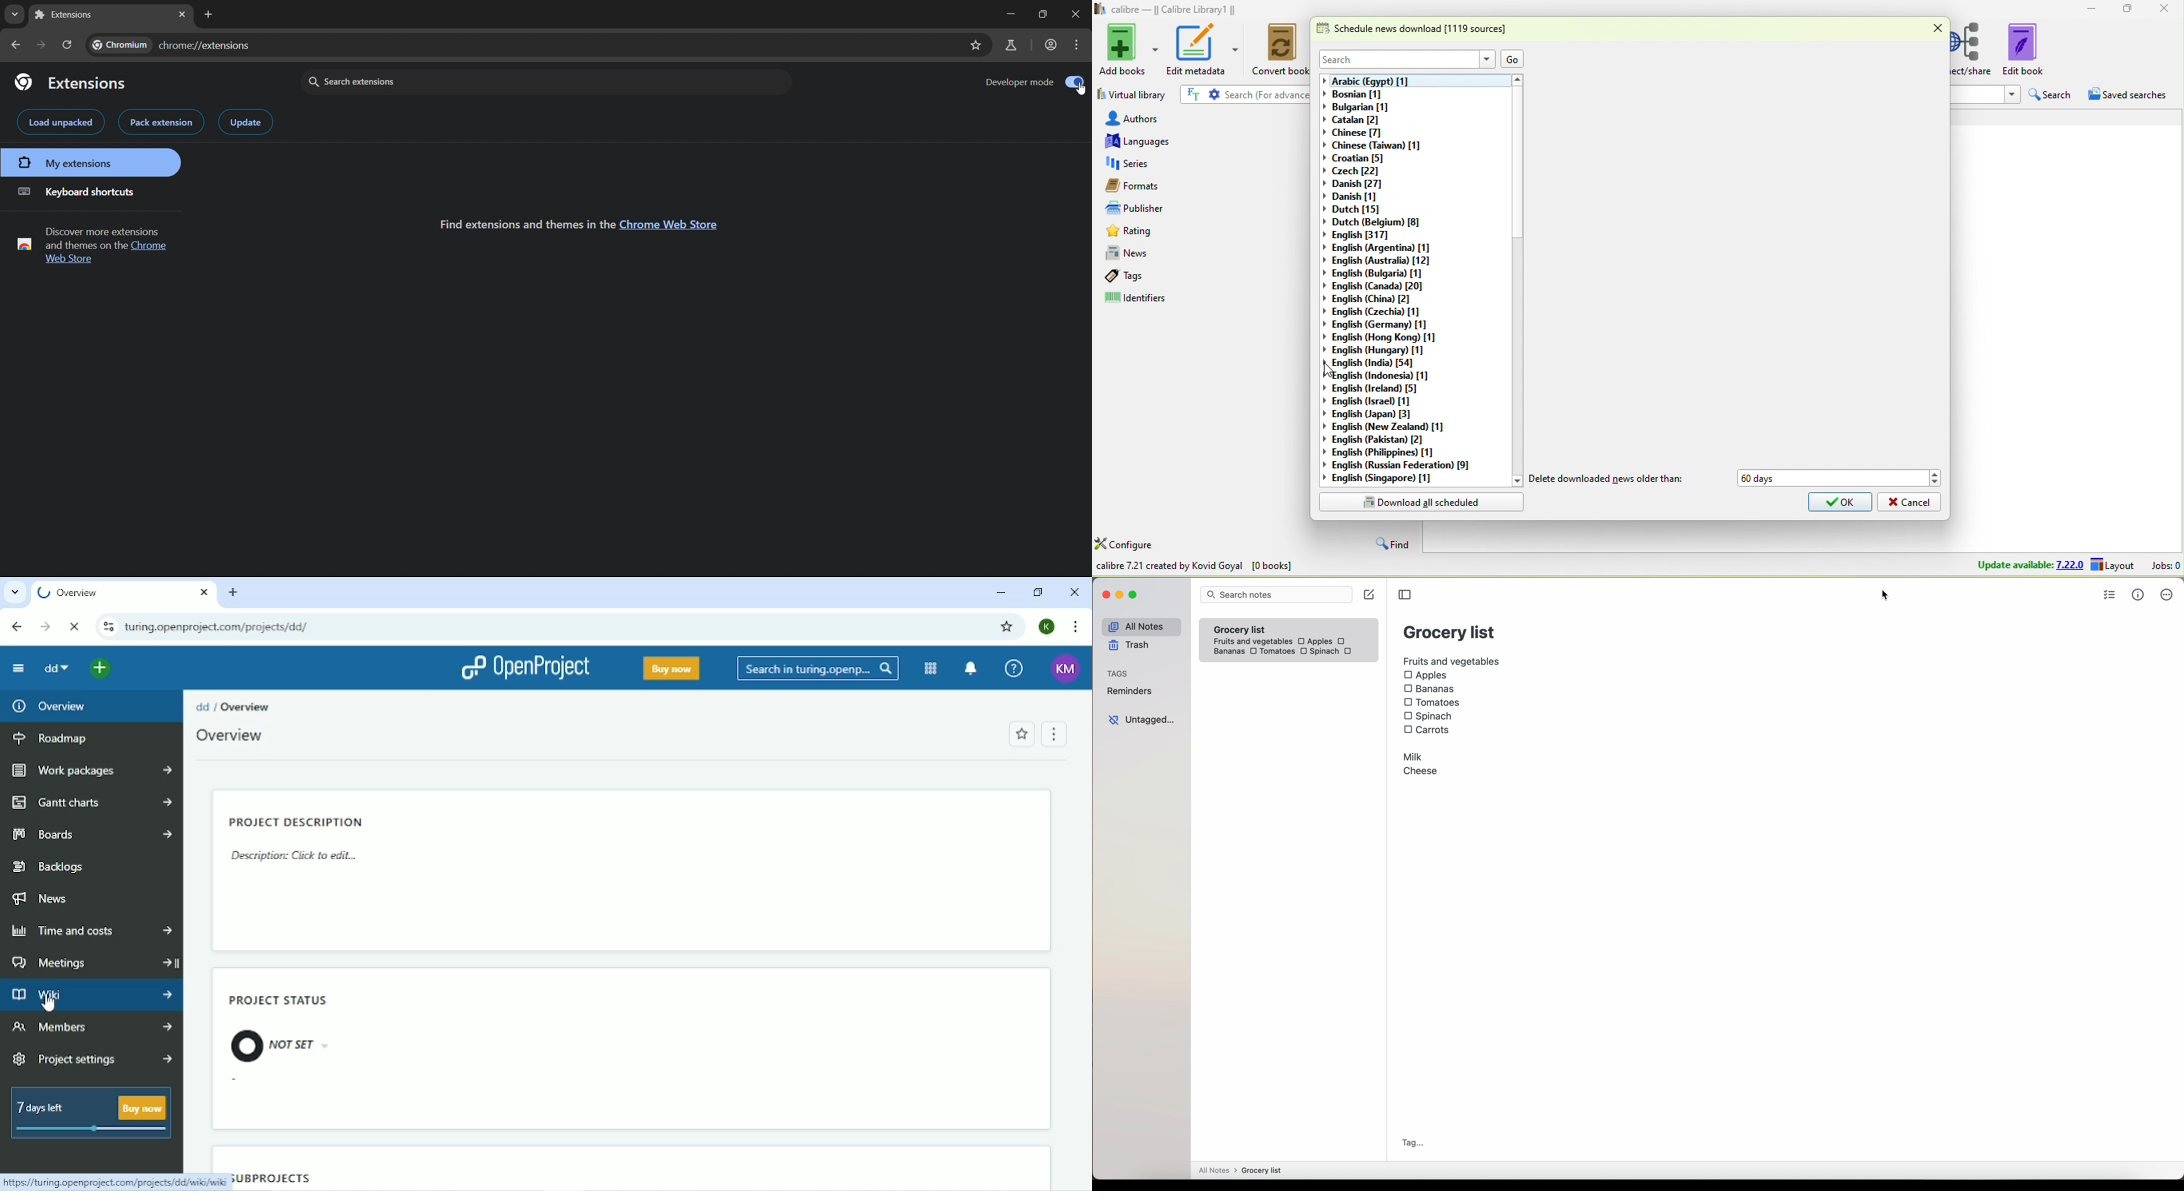 Image resolution: width=2184 pixels, height=1204 pixels. Describe the element at coordinates (1449, 634) in the screenshot. I see `Grocery list` at that location.